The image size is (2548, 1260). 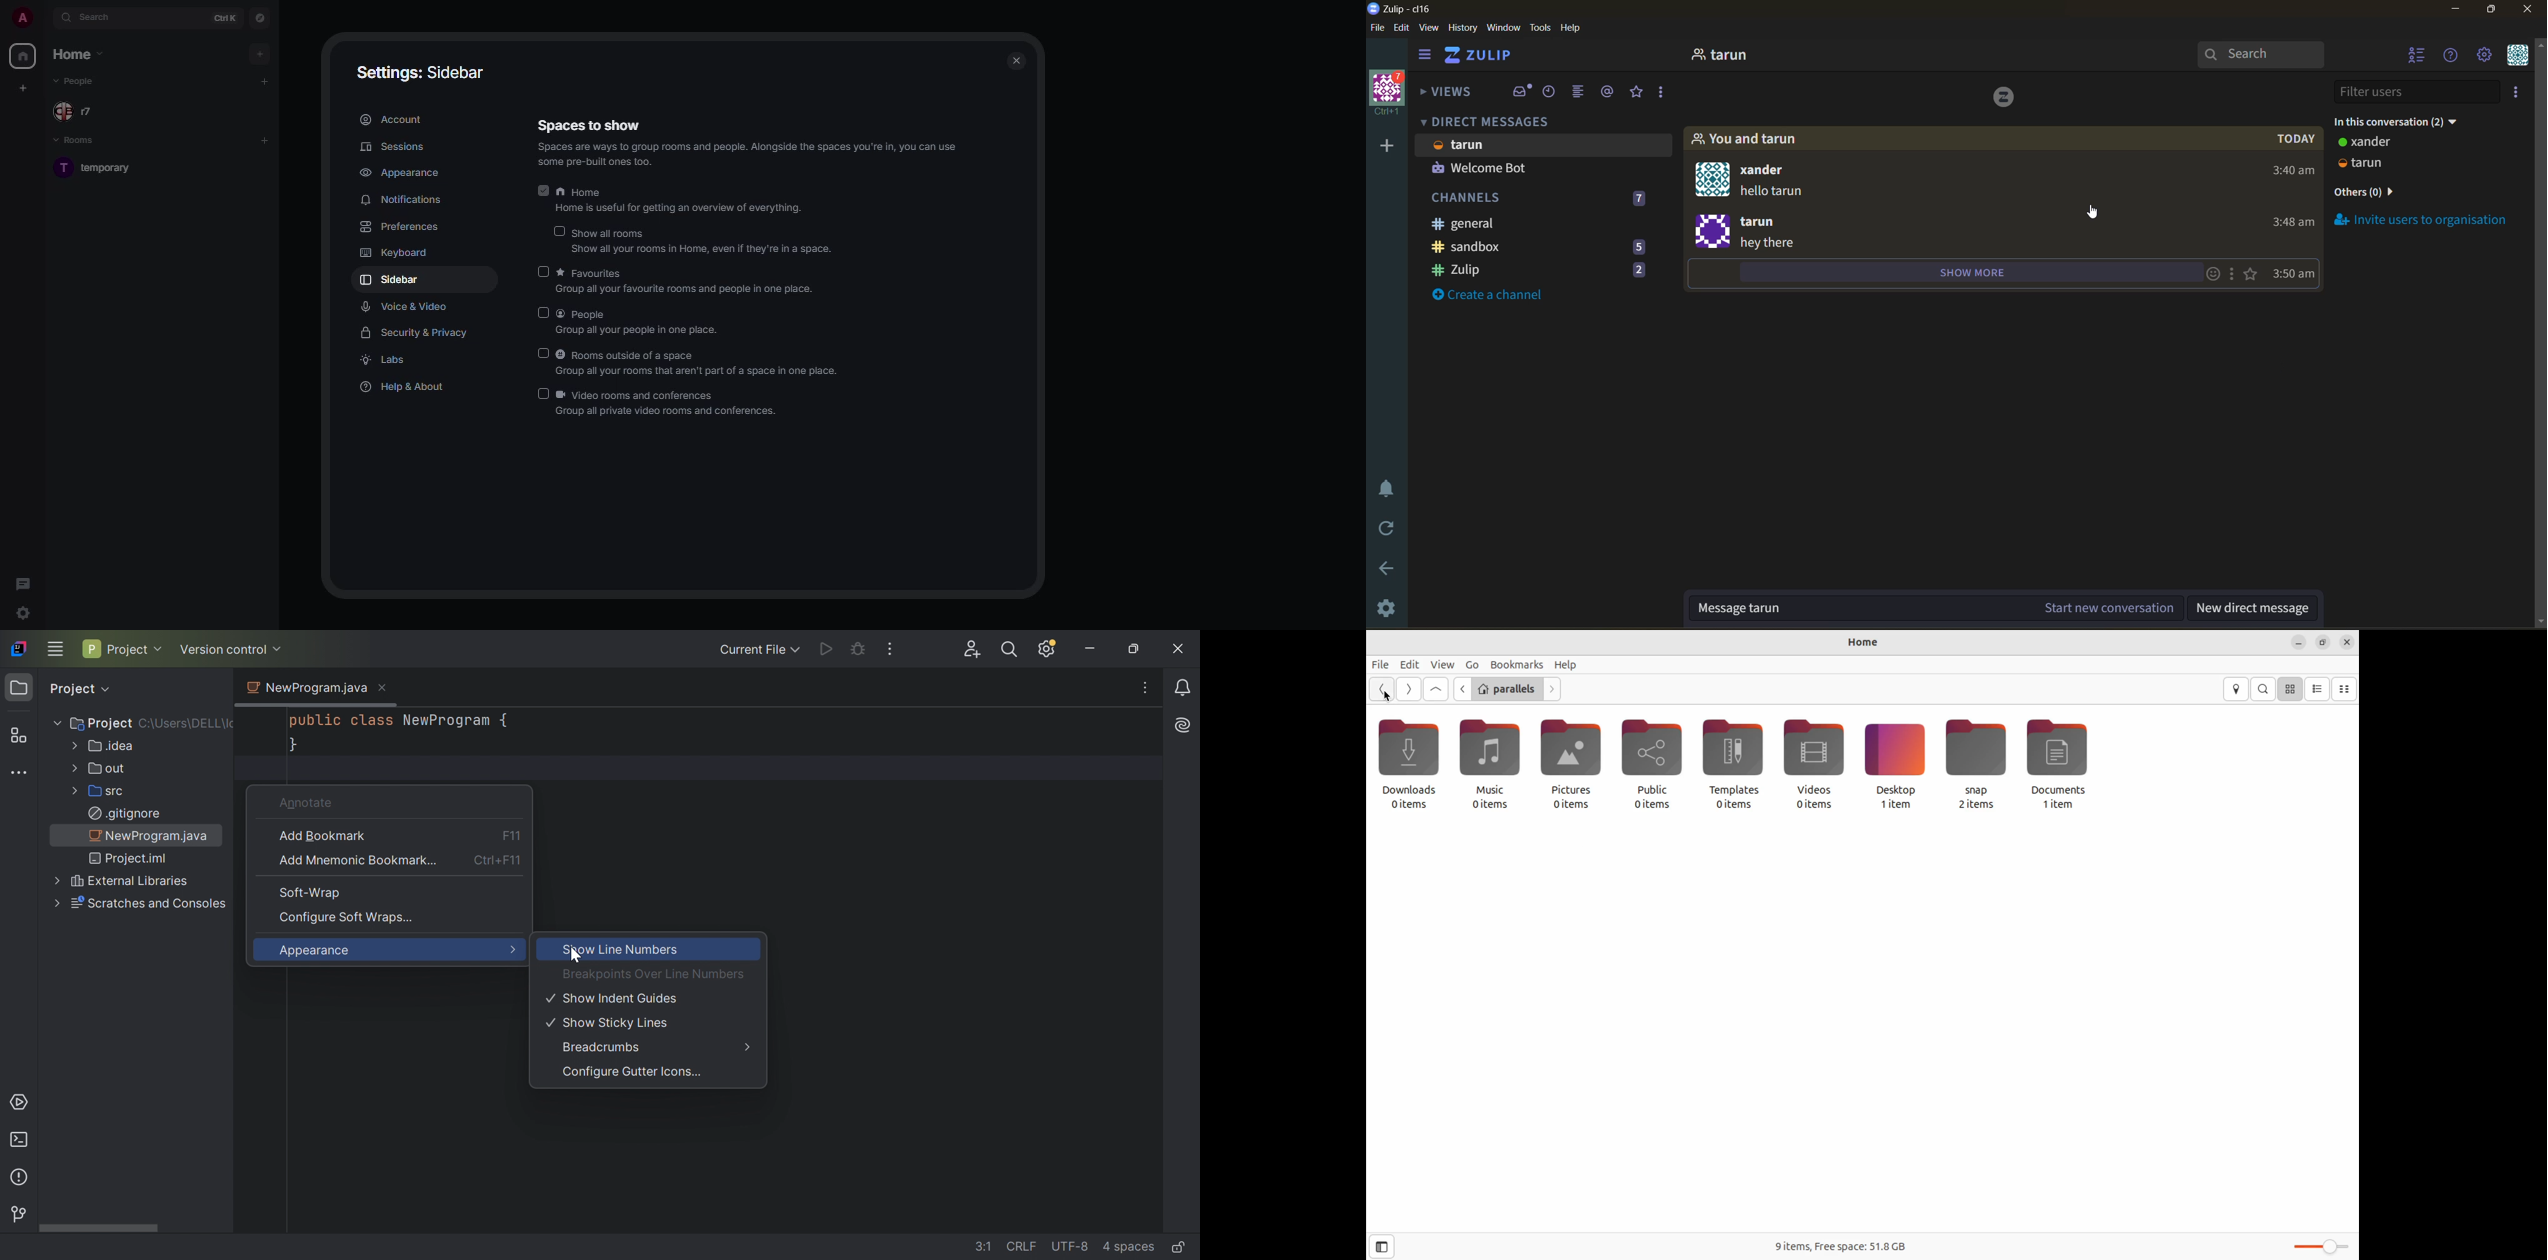 I want to click on threads, so click(x=25, y=583).